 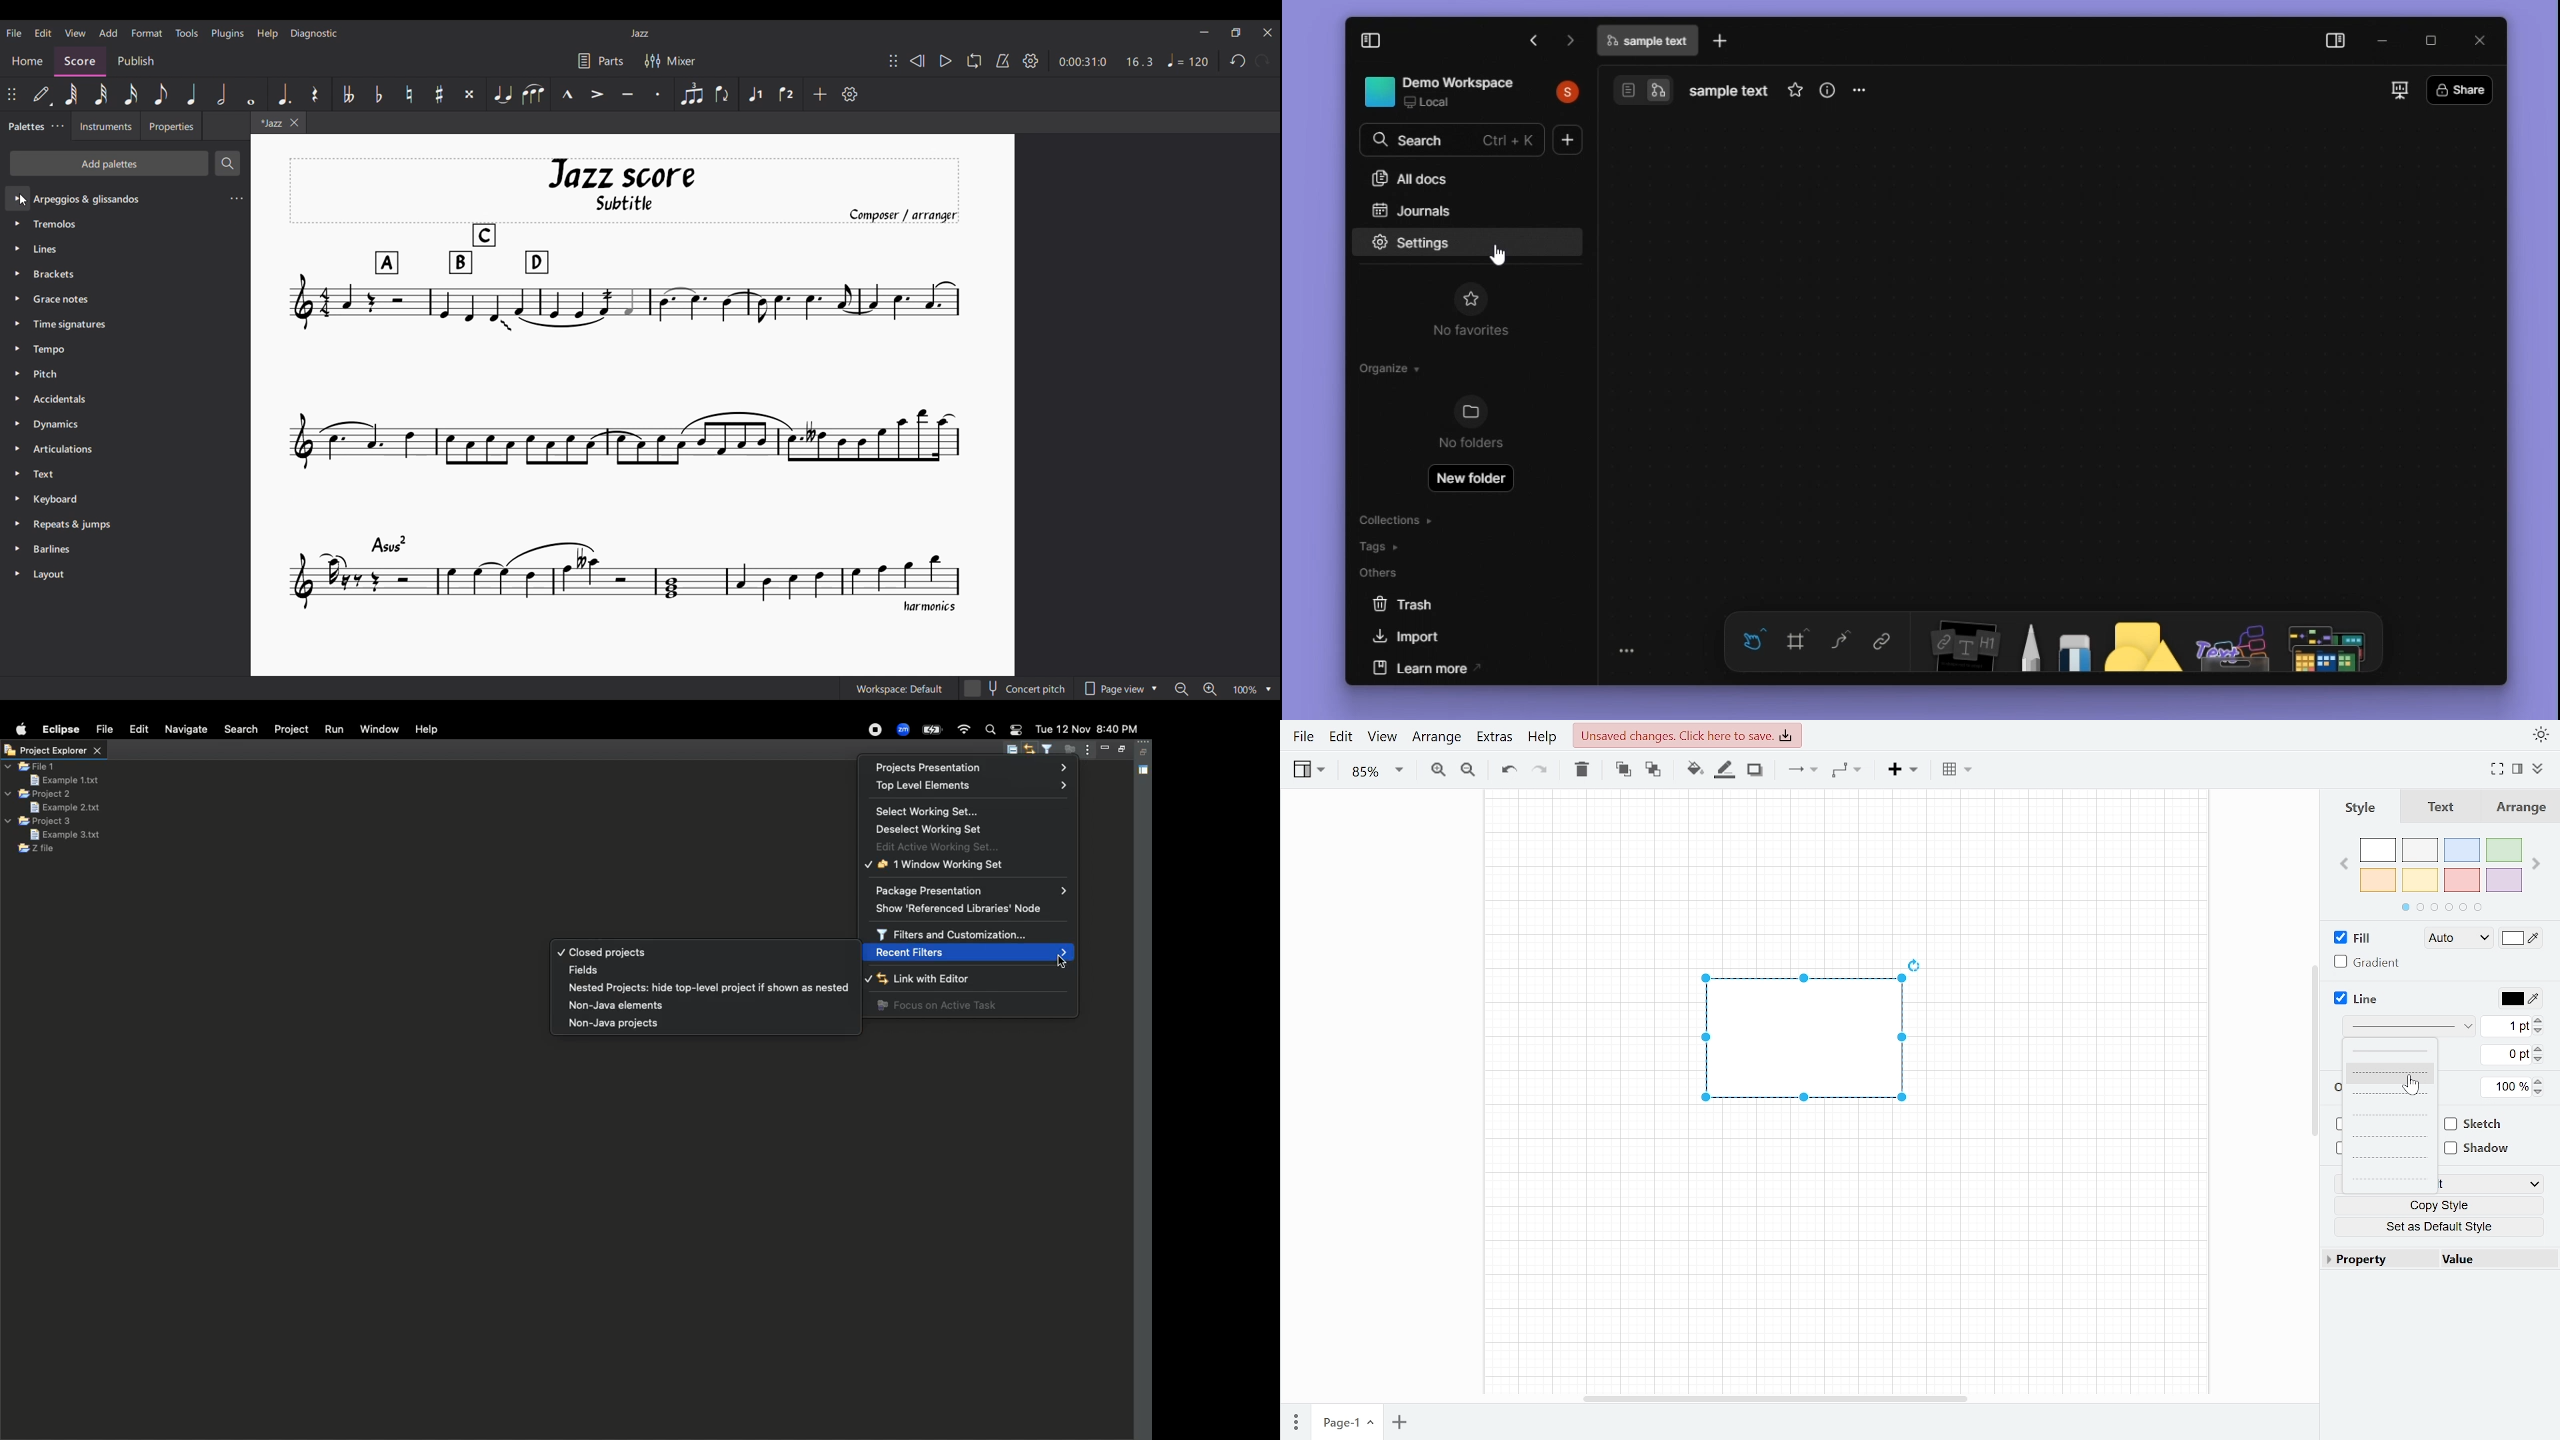 What do you see at coordinates (2479, 40) in the screenshot?
I see `close` at bounding box center [2479, 40].